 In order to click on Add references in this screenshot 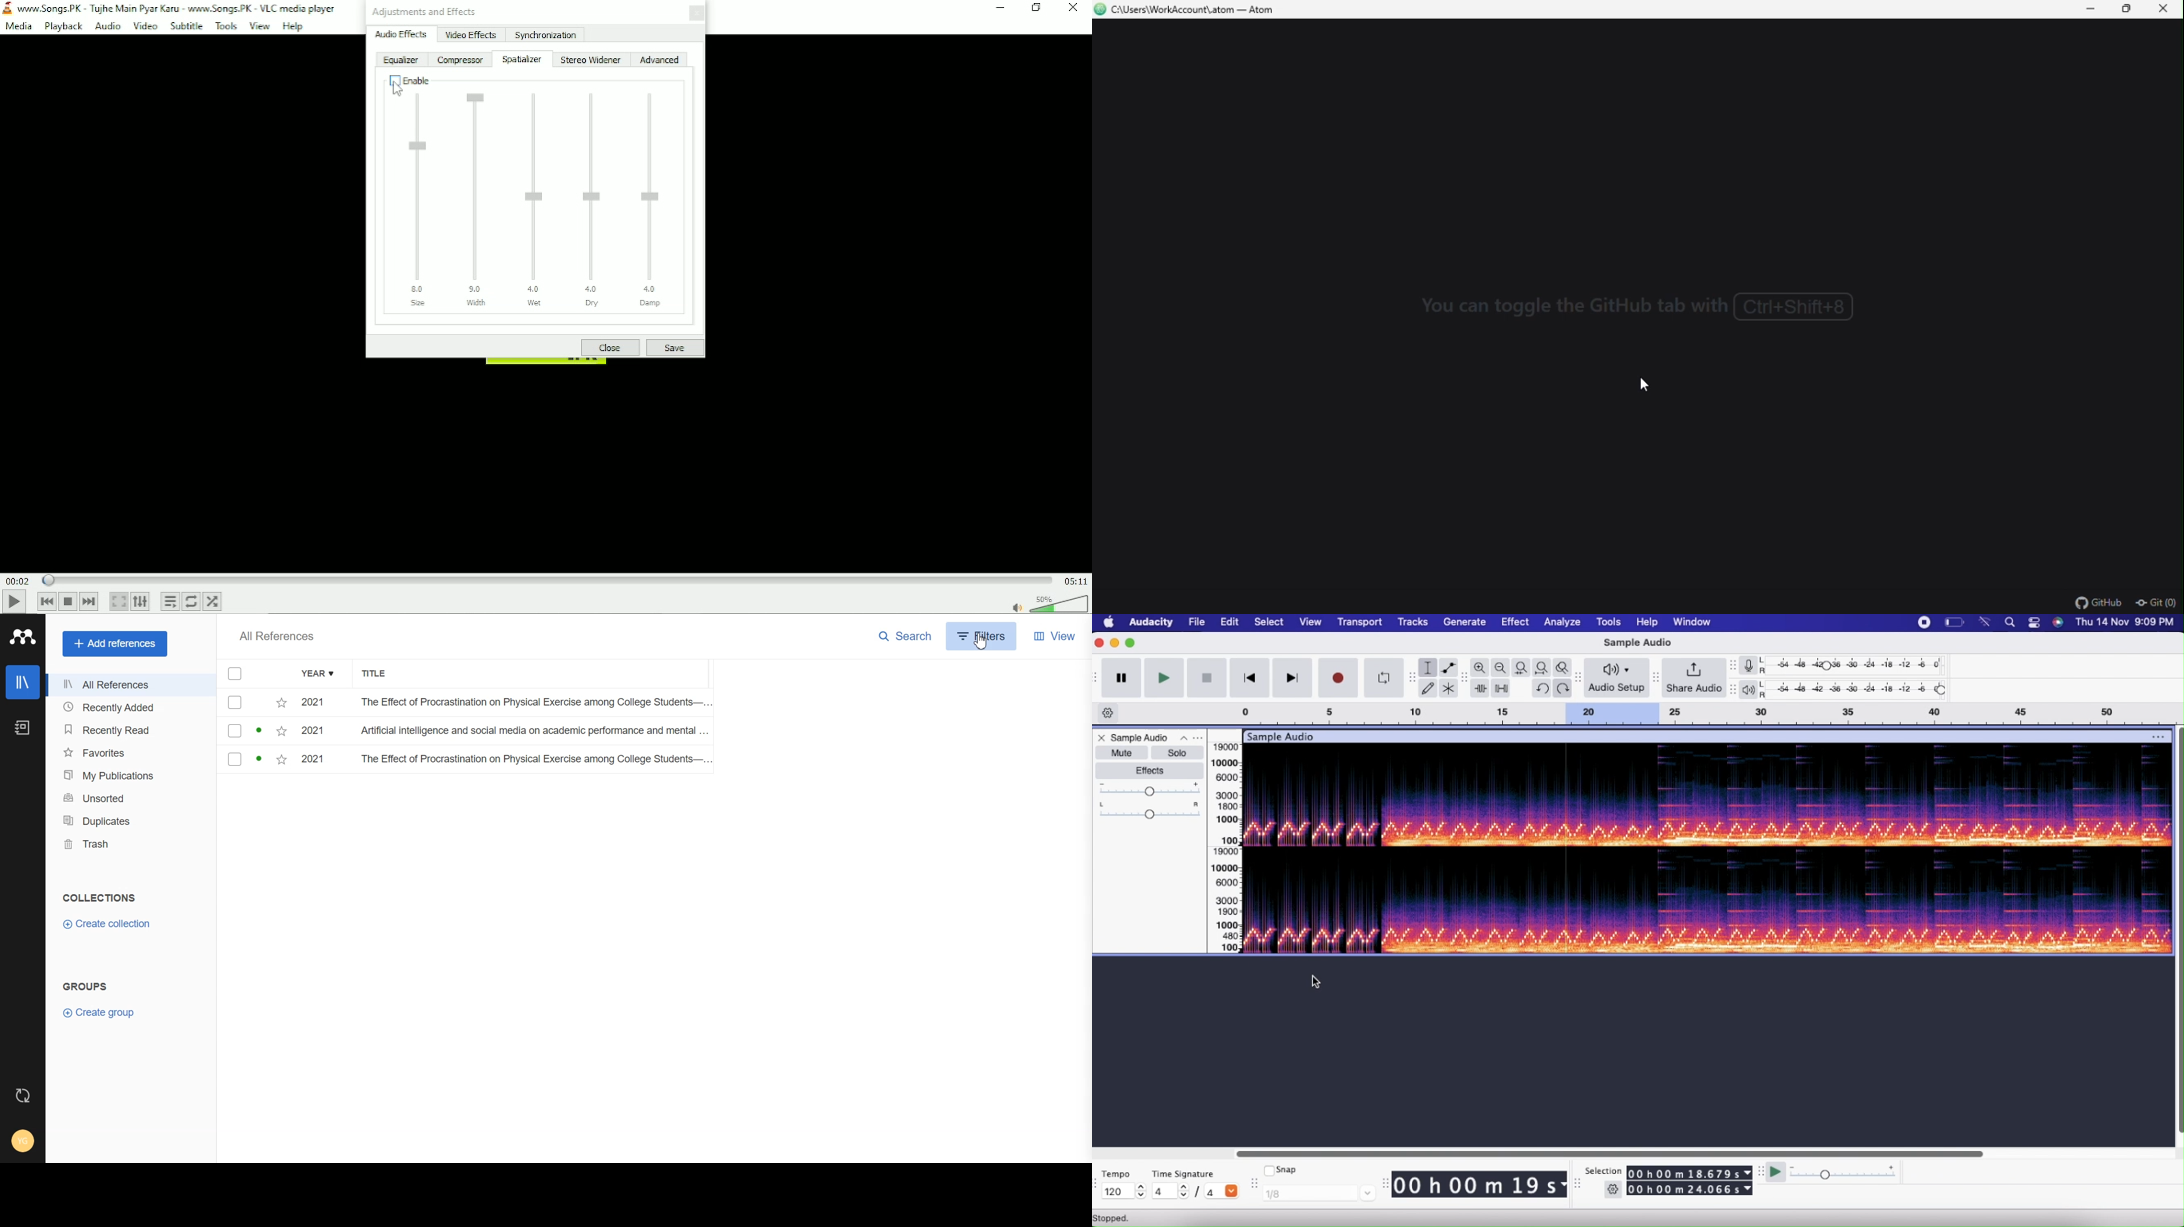, I will do `click(116, 644)`.